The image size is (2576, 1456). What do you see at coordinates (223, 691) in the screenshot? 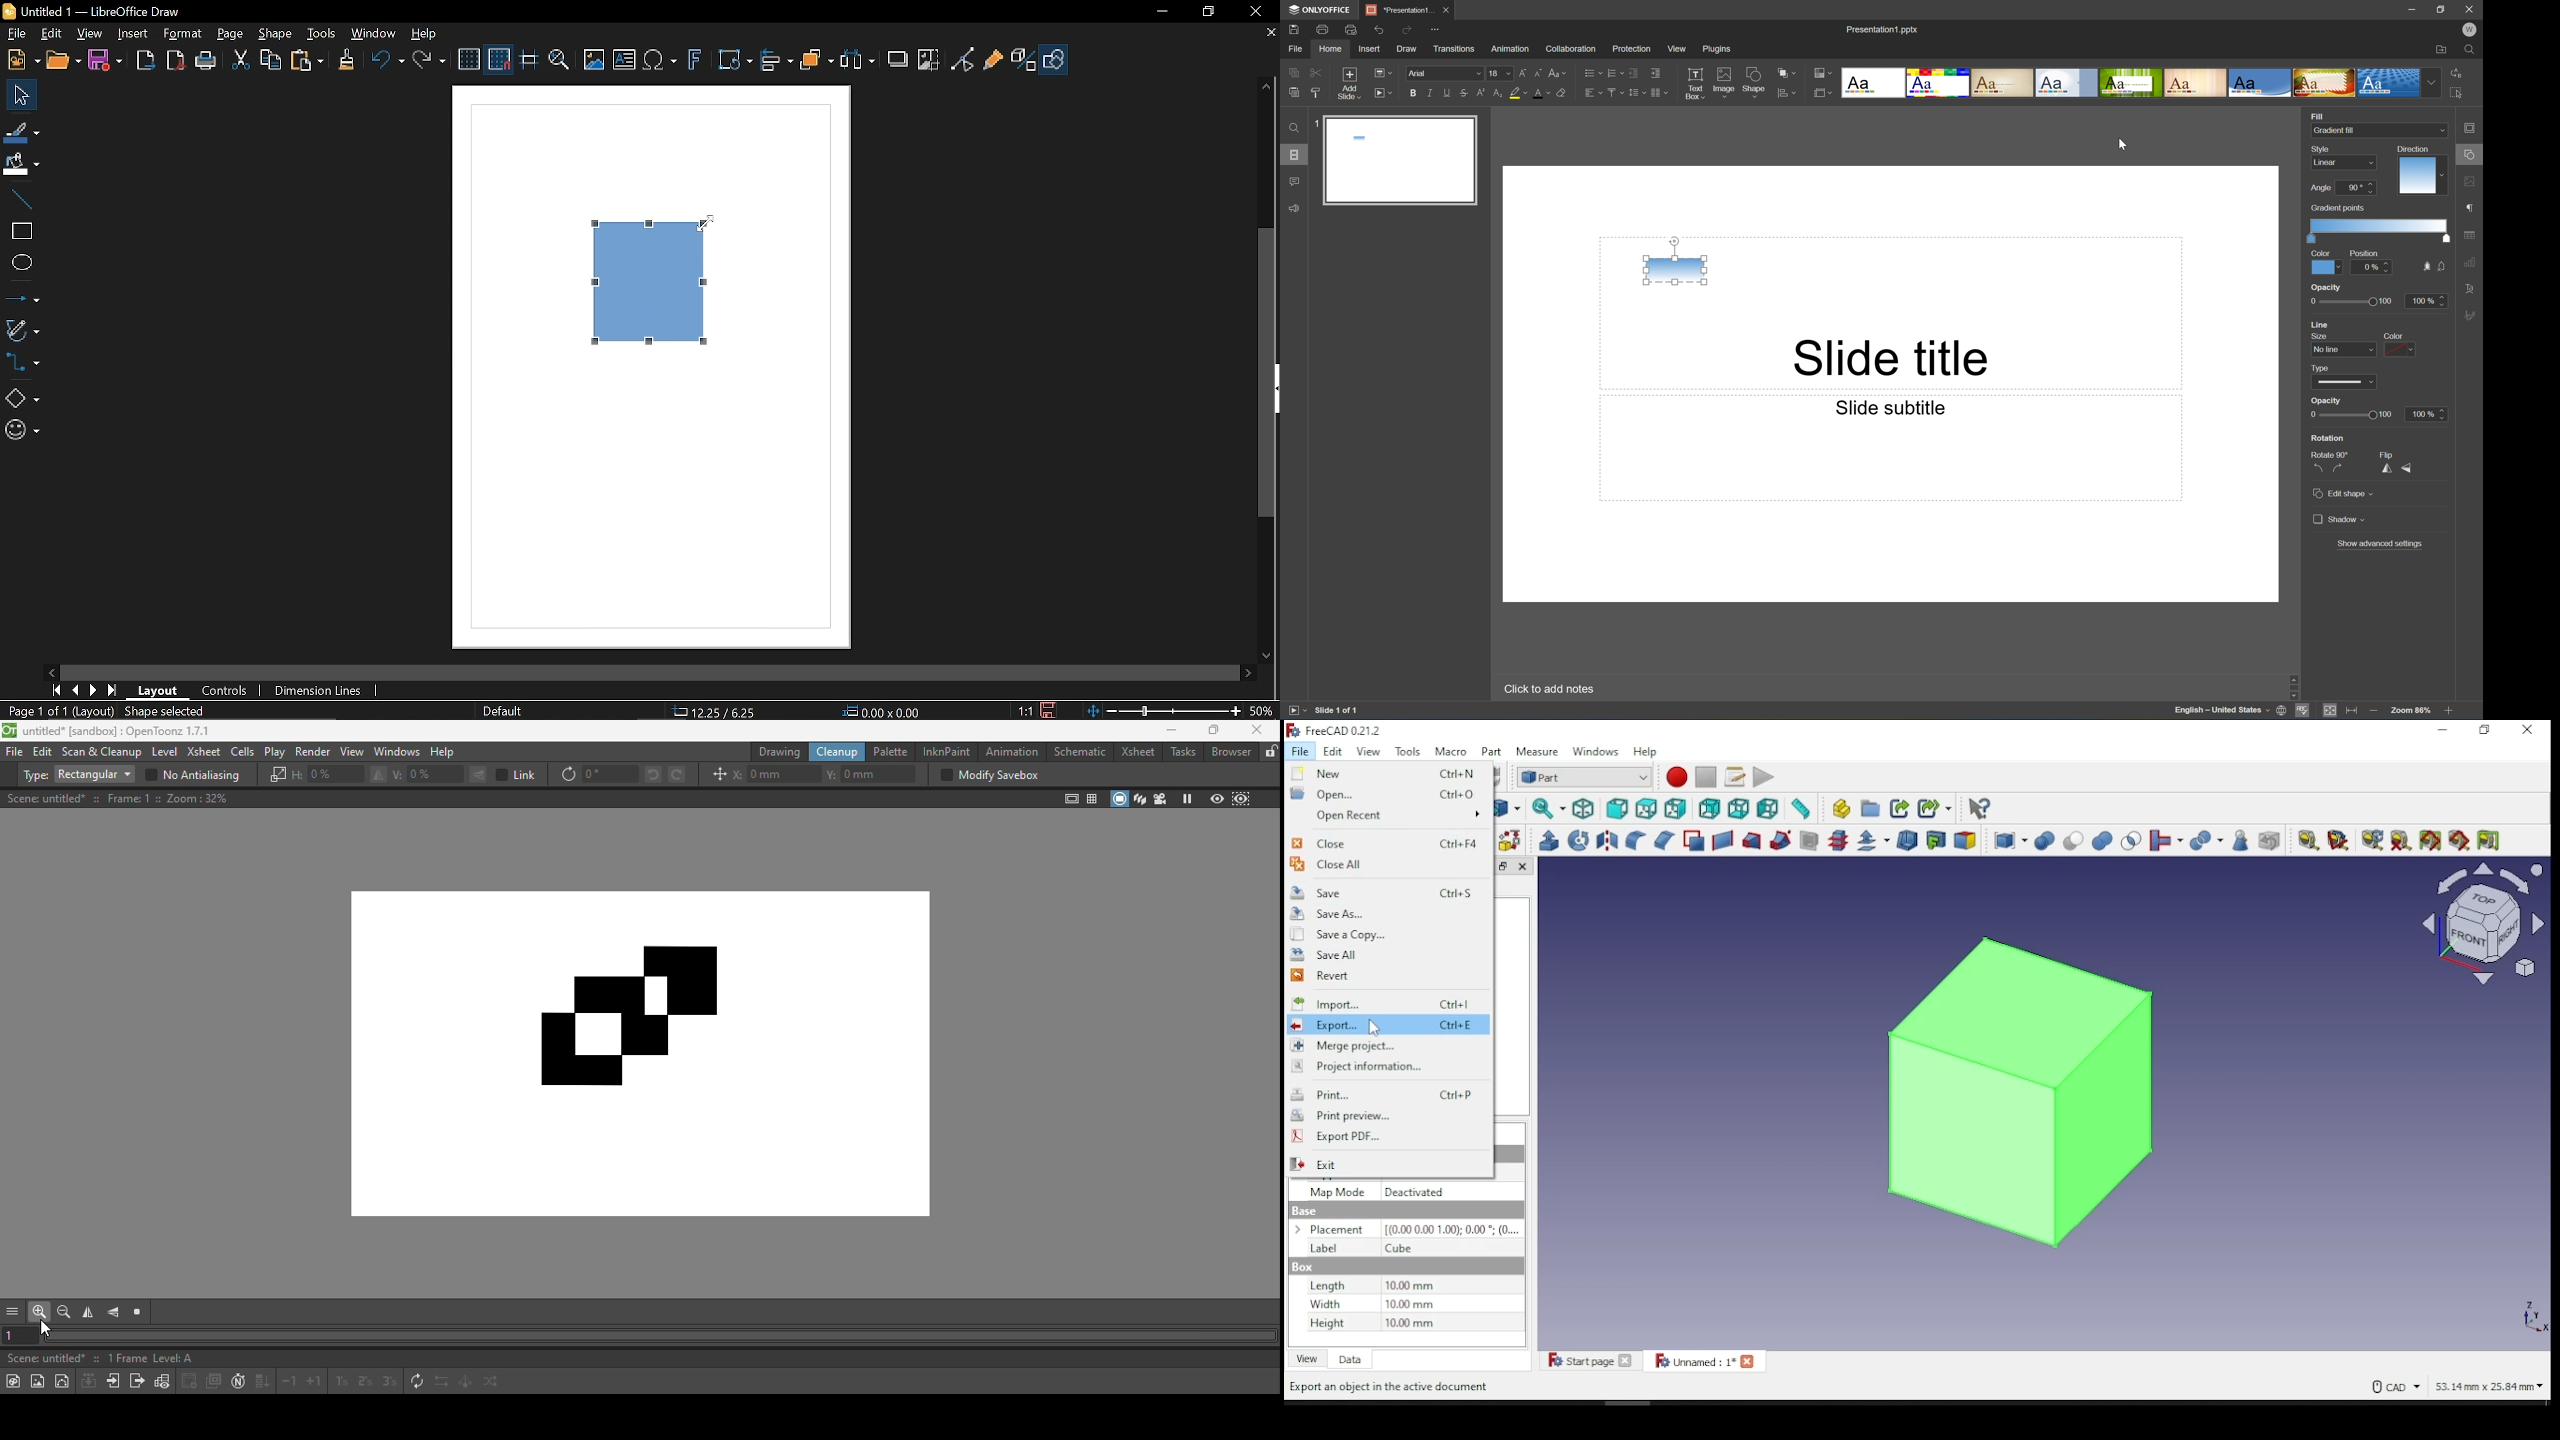
I see `Controls` at bounding box center [223, 691].